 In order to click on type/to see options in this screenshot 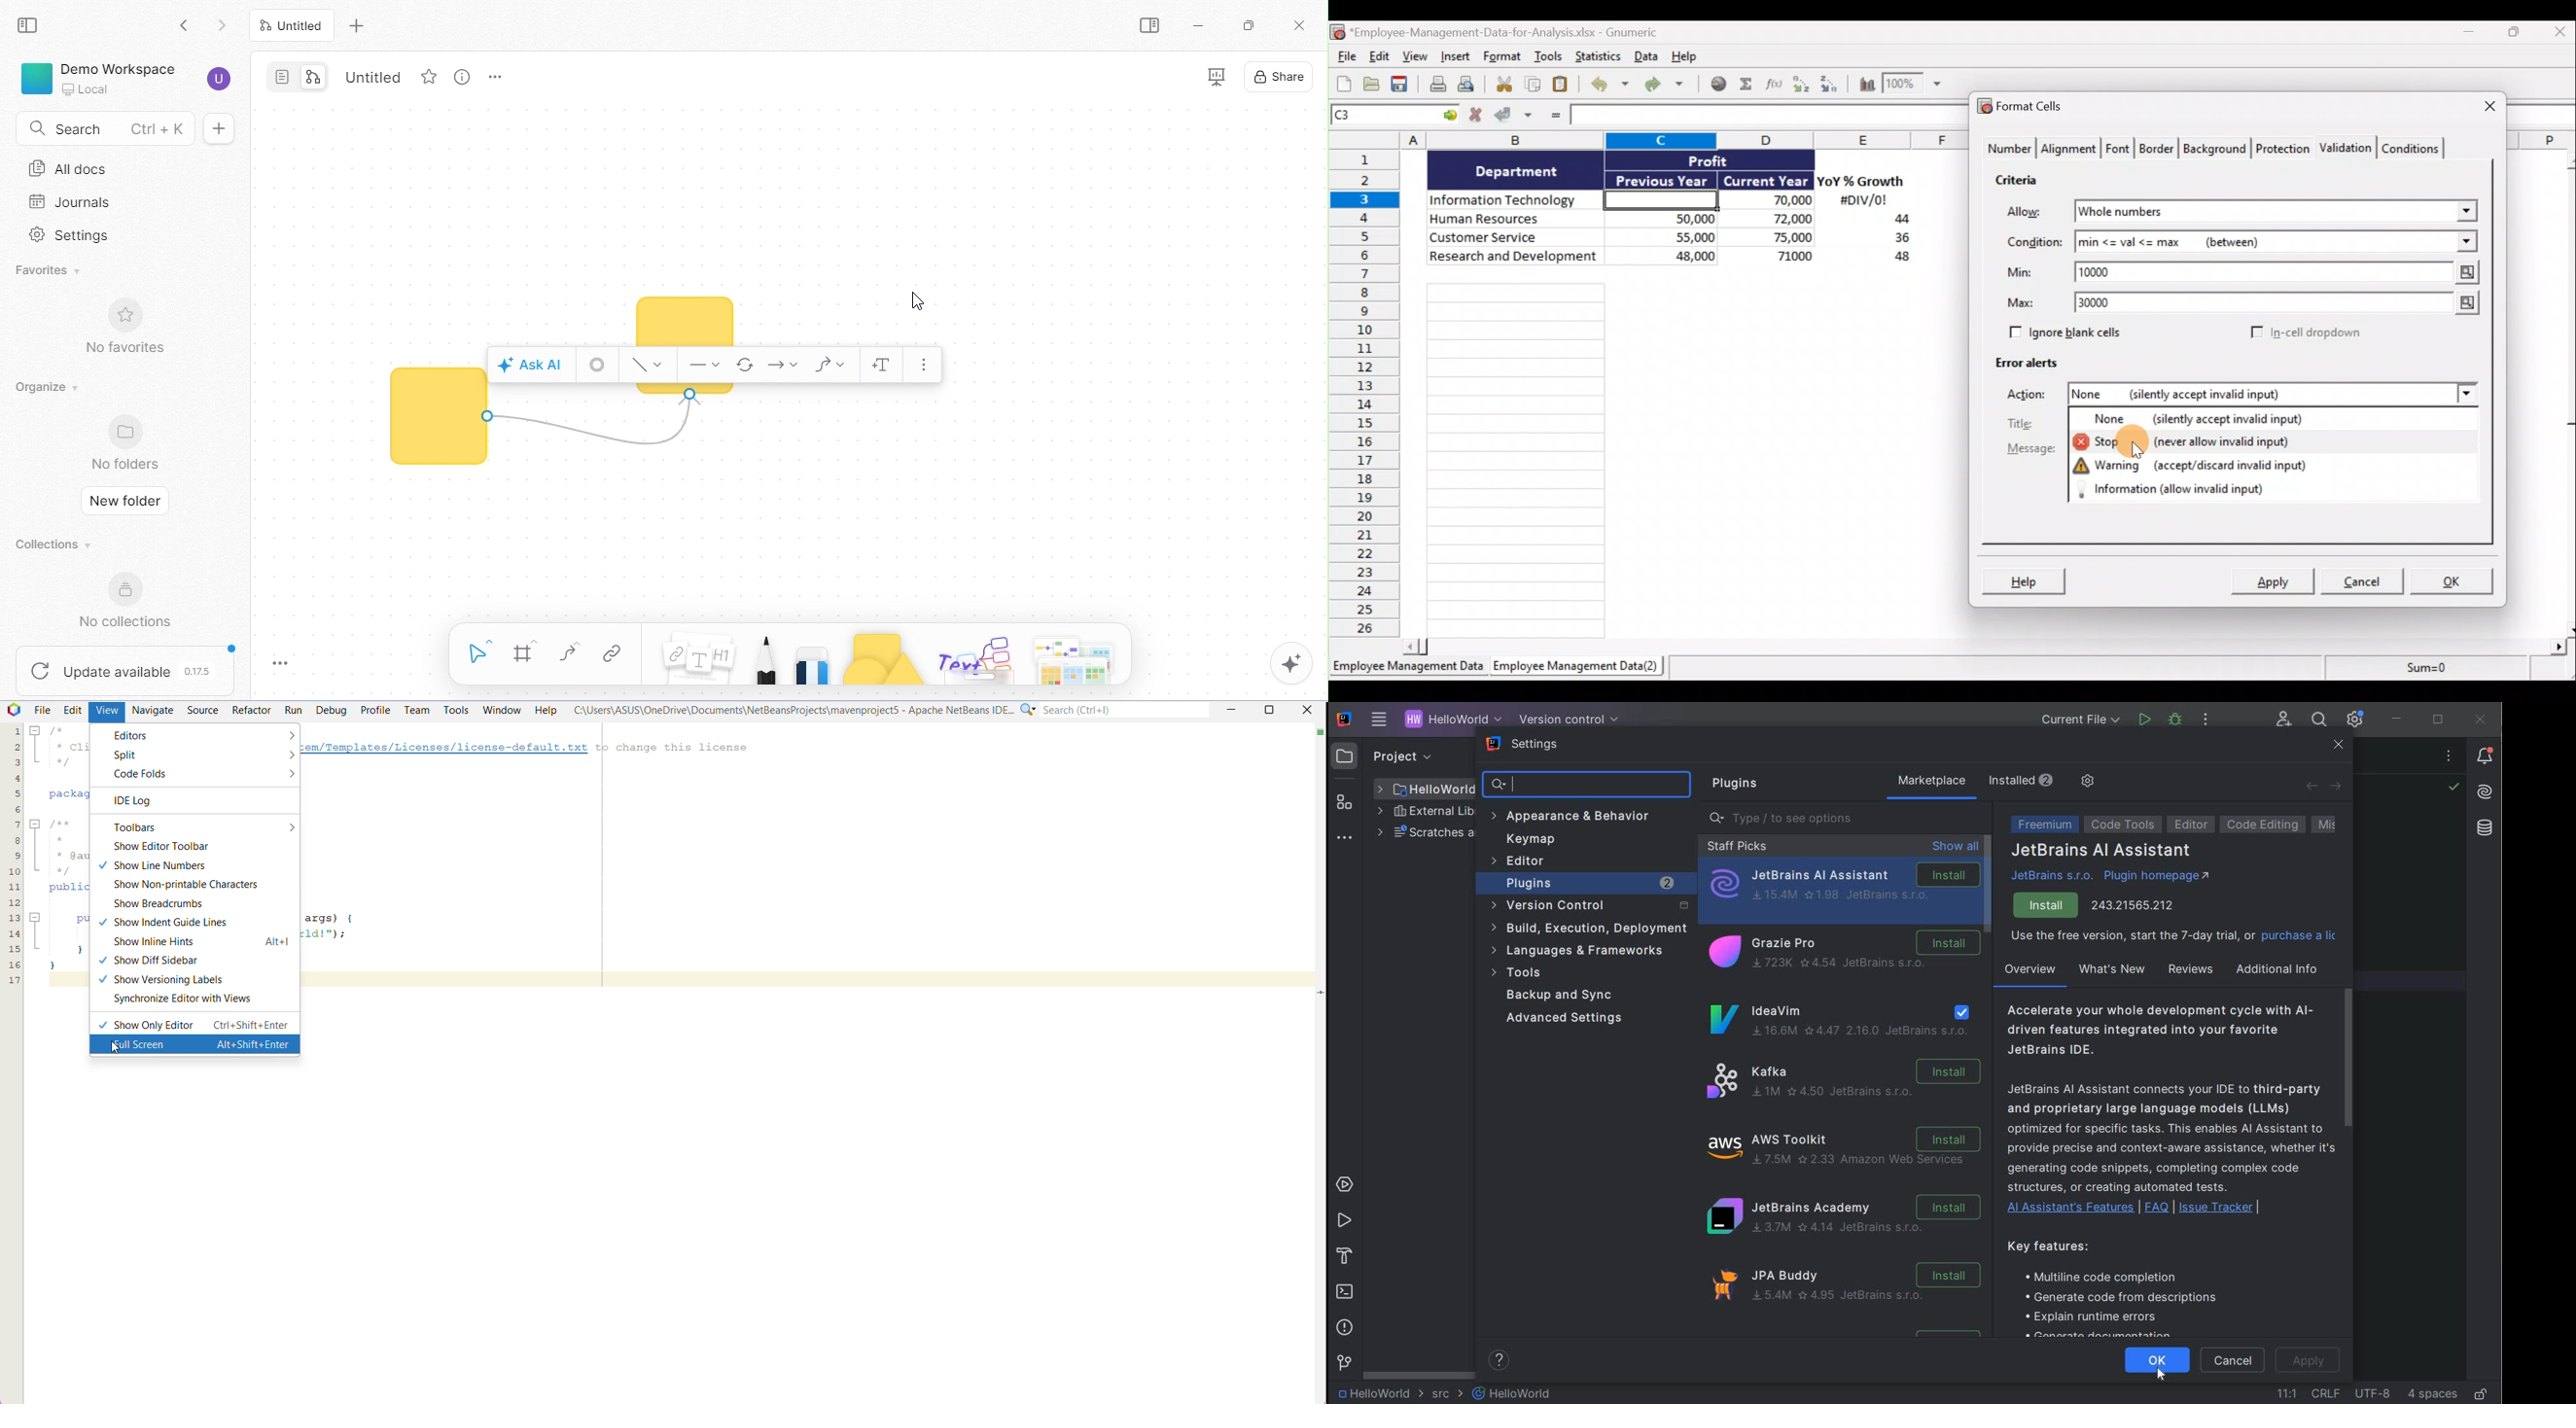, I will do `click(1847, 819)`.